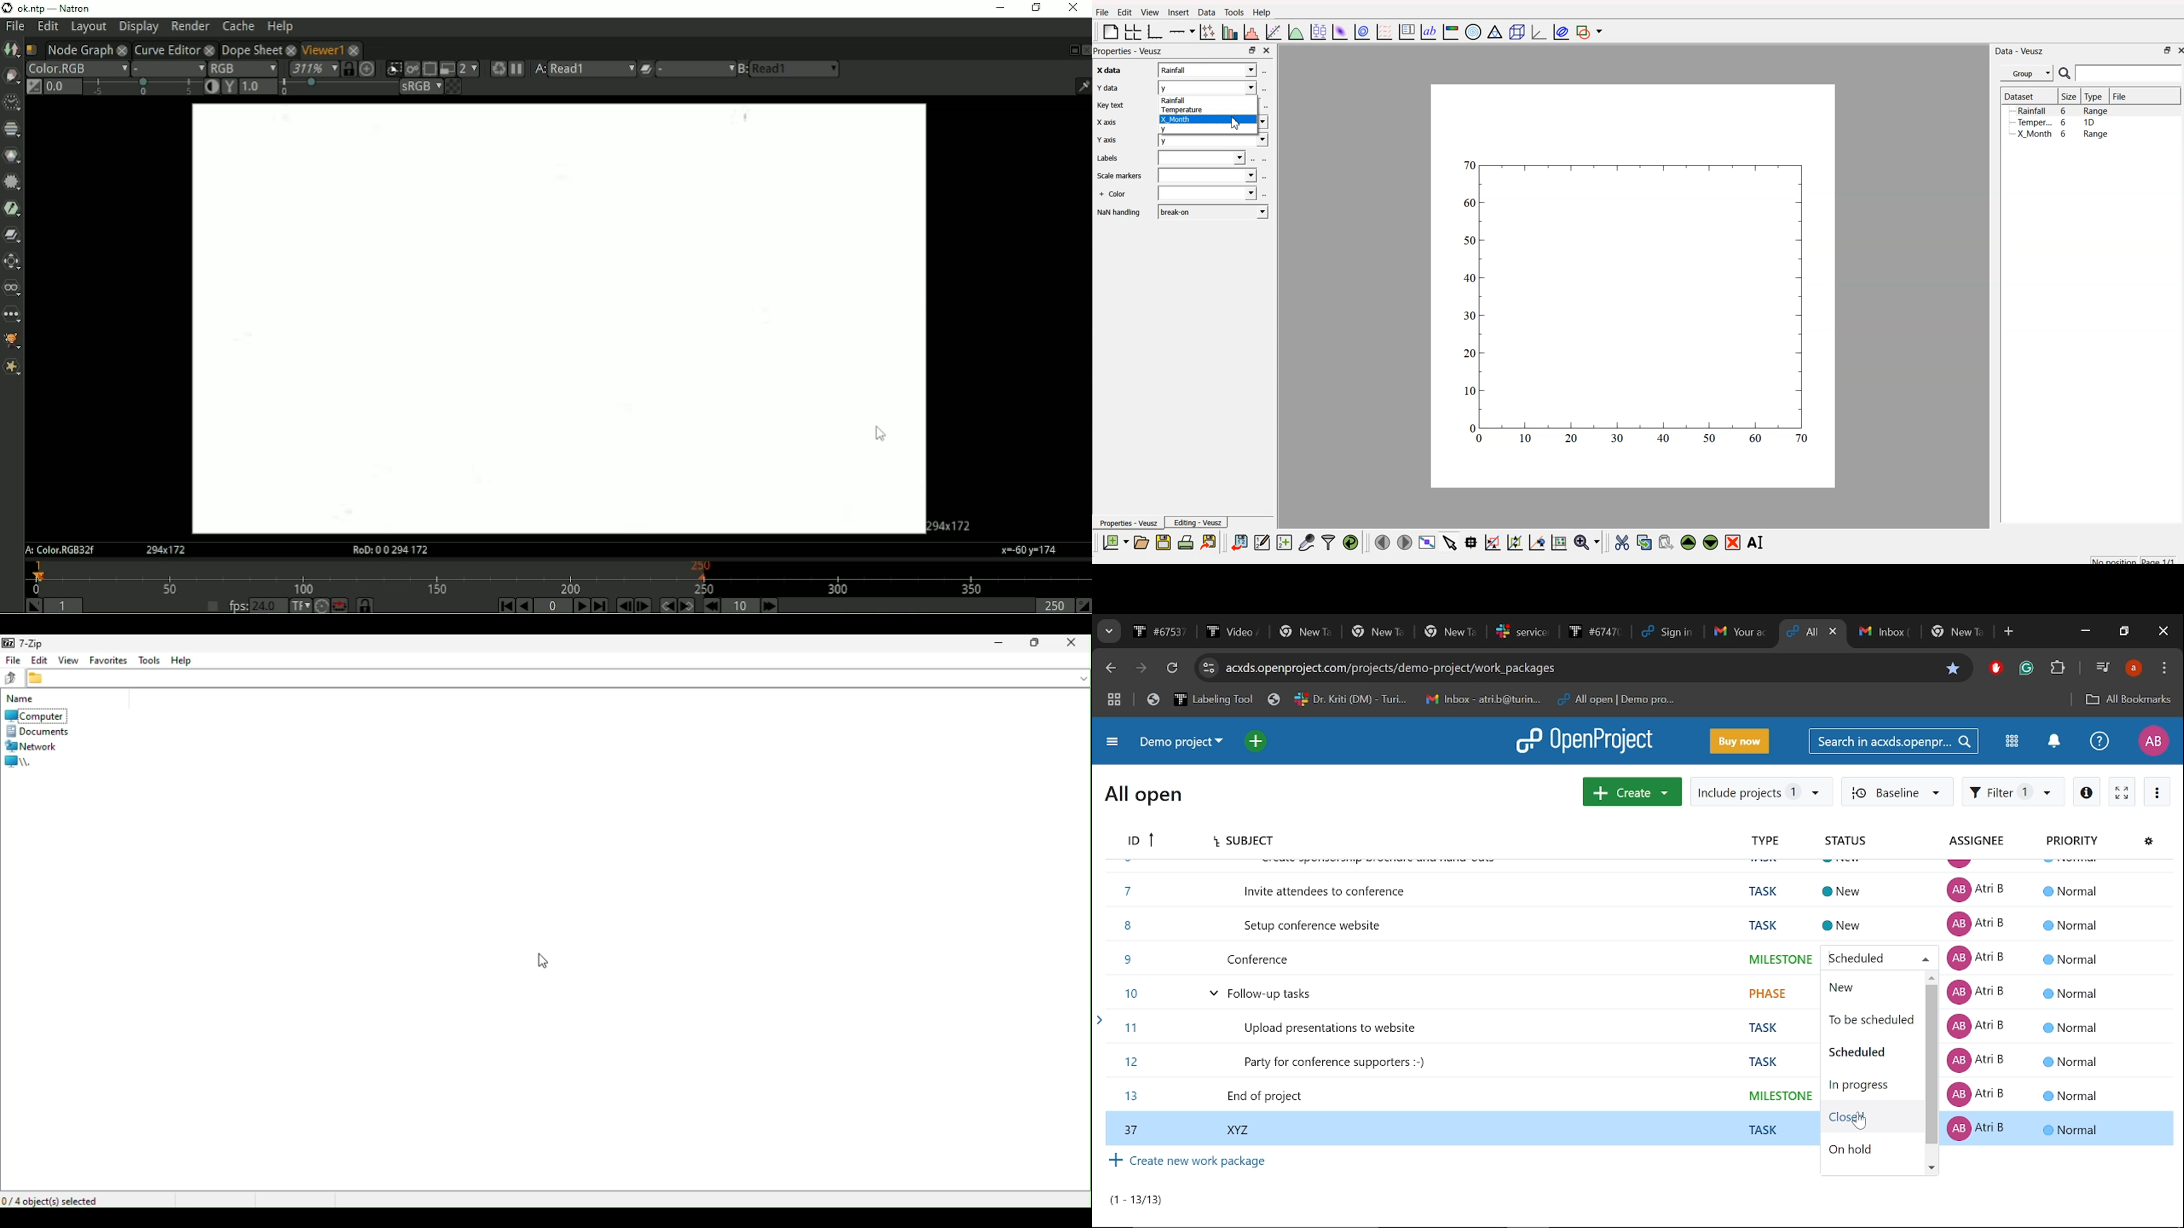  I want to click on Network, so click(34, 746).